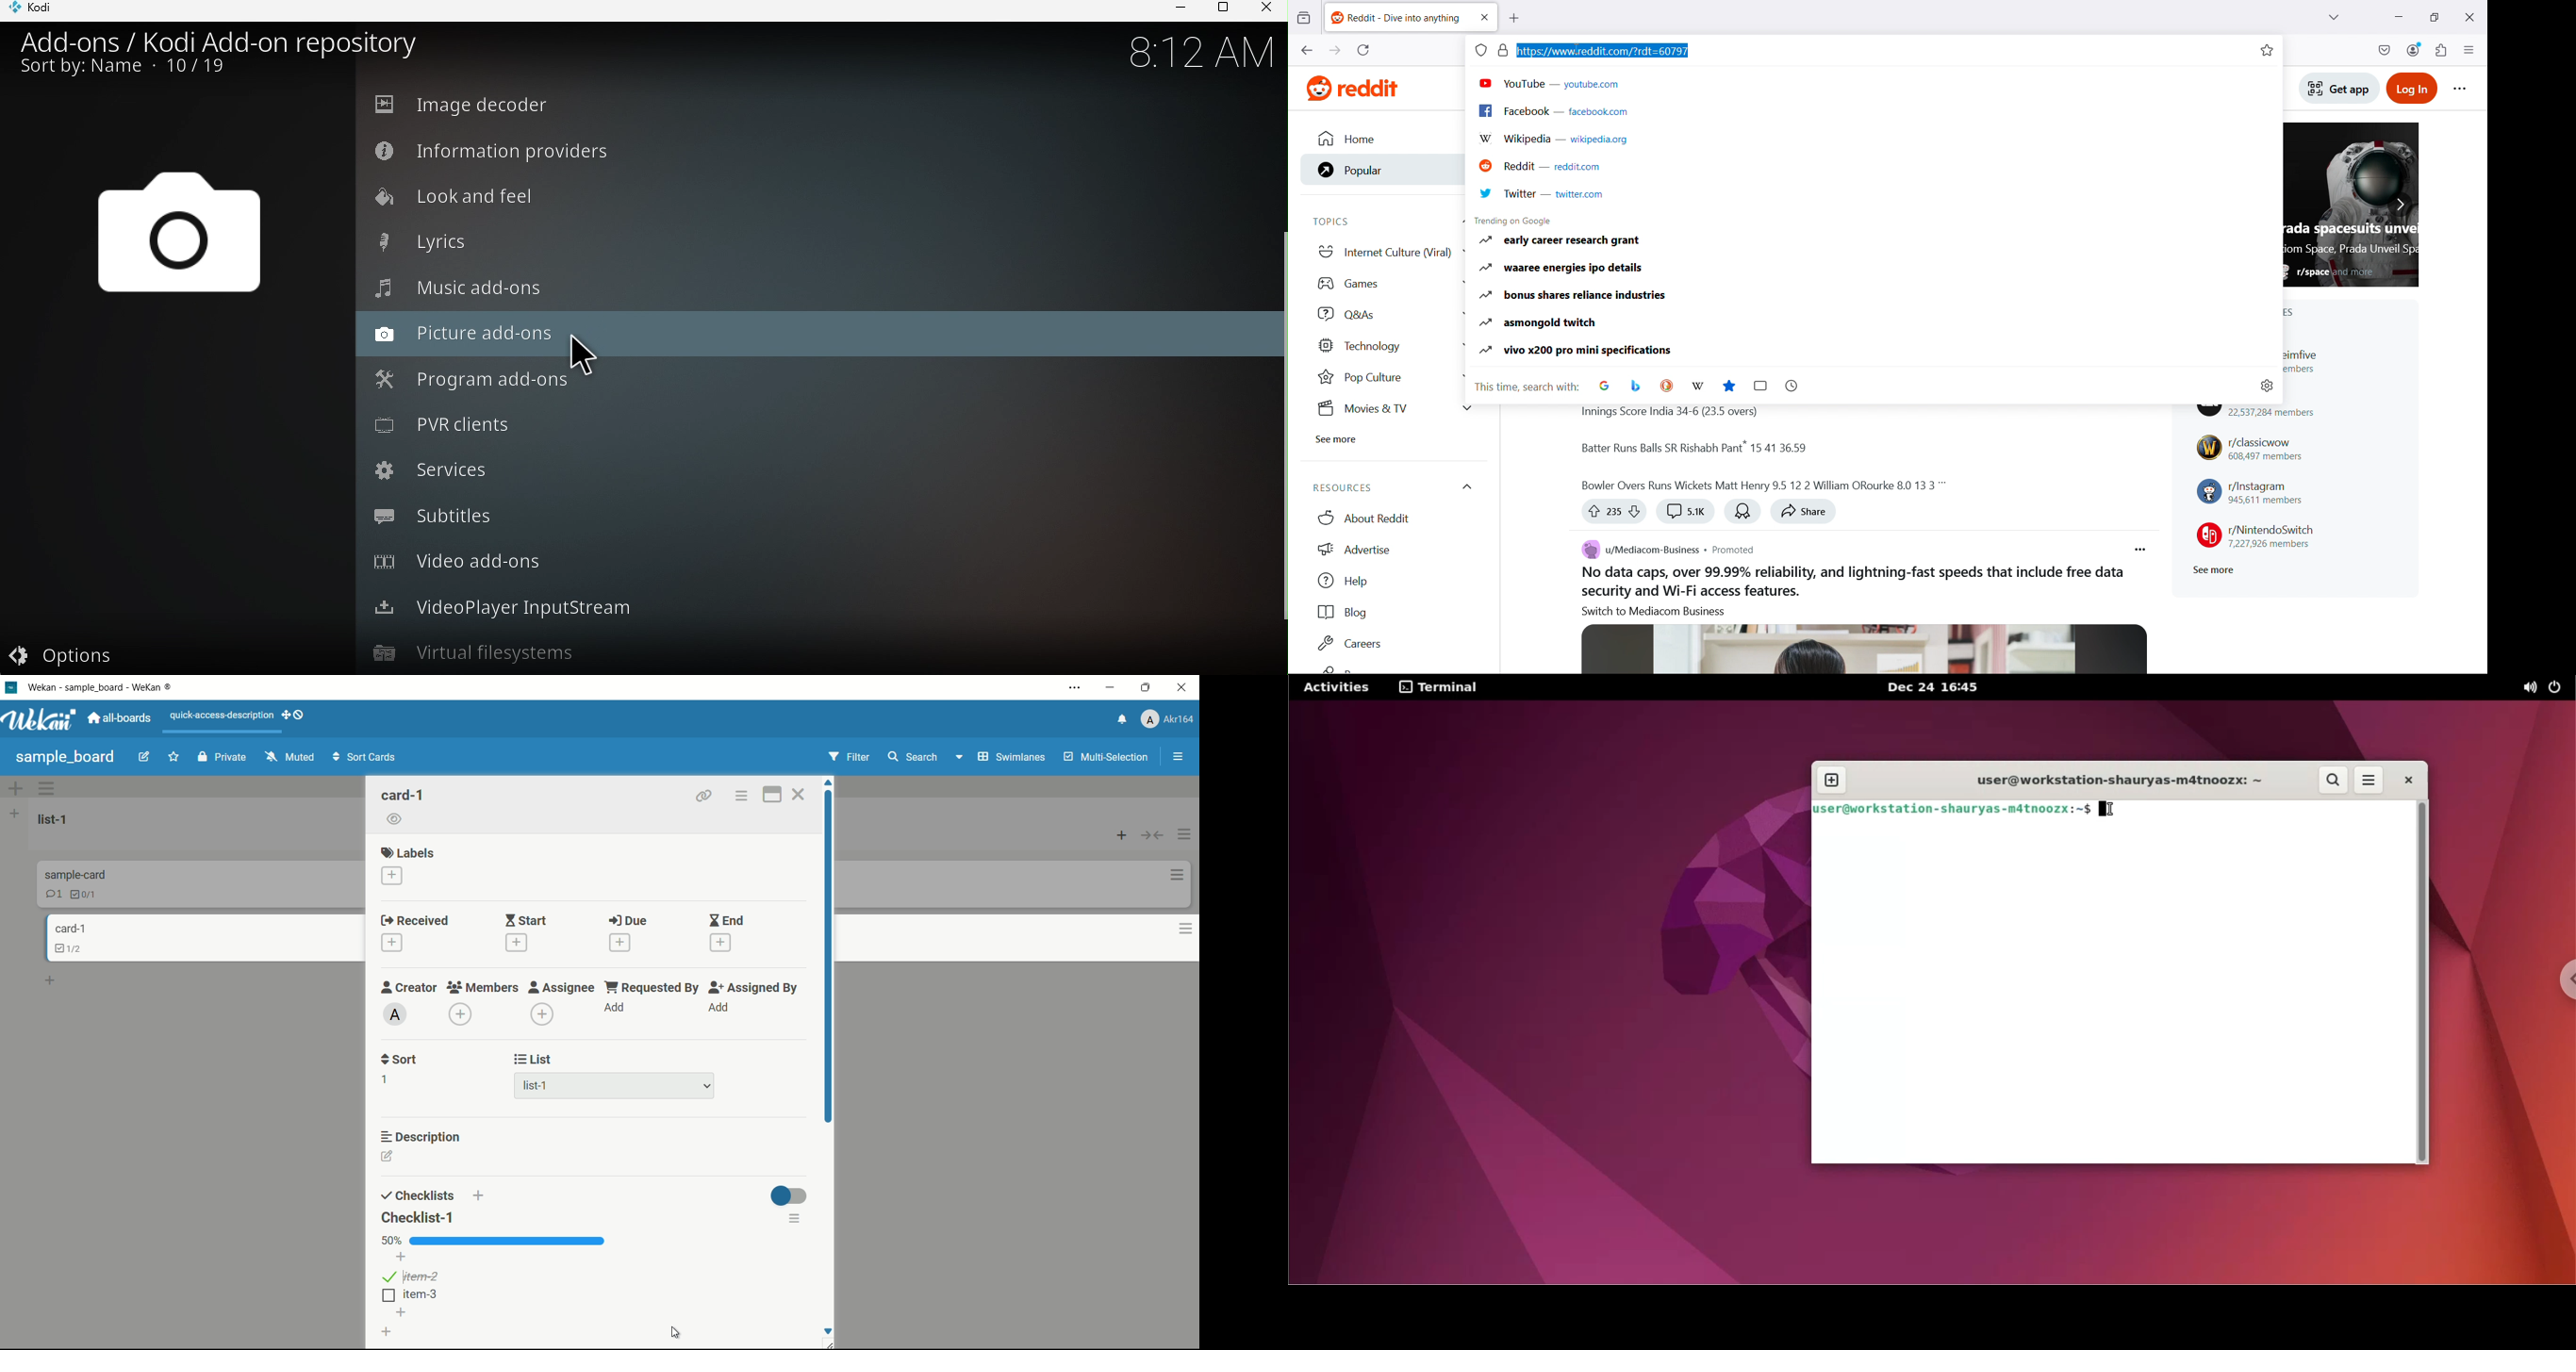  I want to click on Scroll right to see more featured posts, so click(2401, 203).